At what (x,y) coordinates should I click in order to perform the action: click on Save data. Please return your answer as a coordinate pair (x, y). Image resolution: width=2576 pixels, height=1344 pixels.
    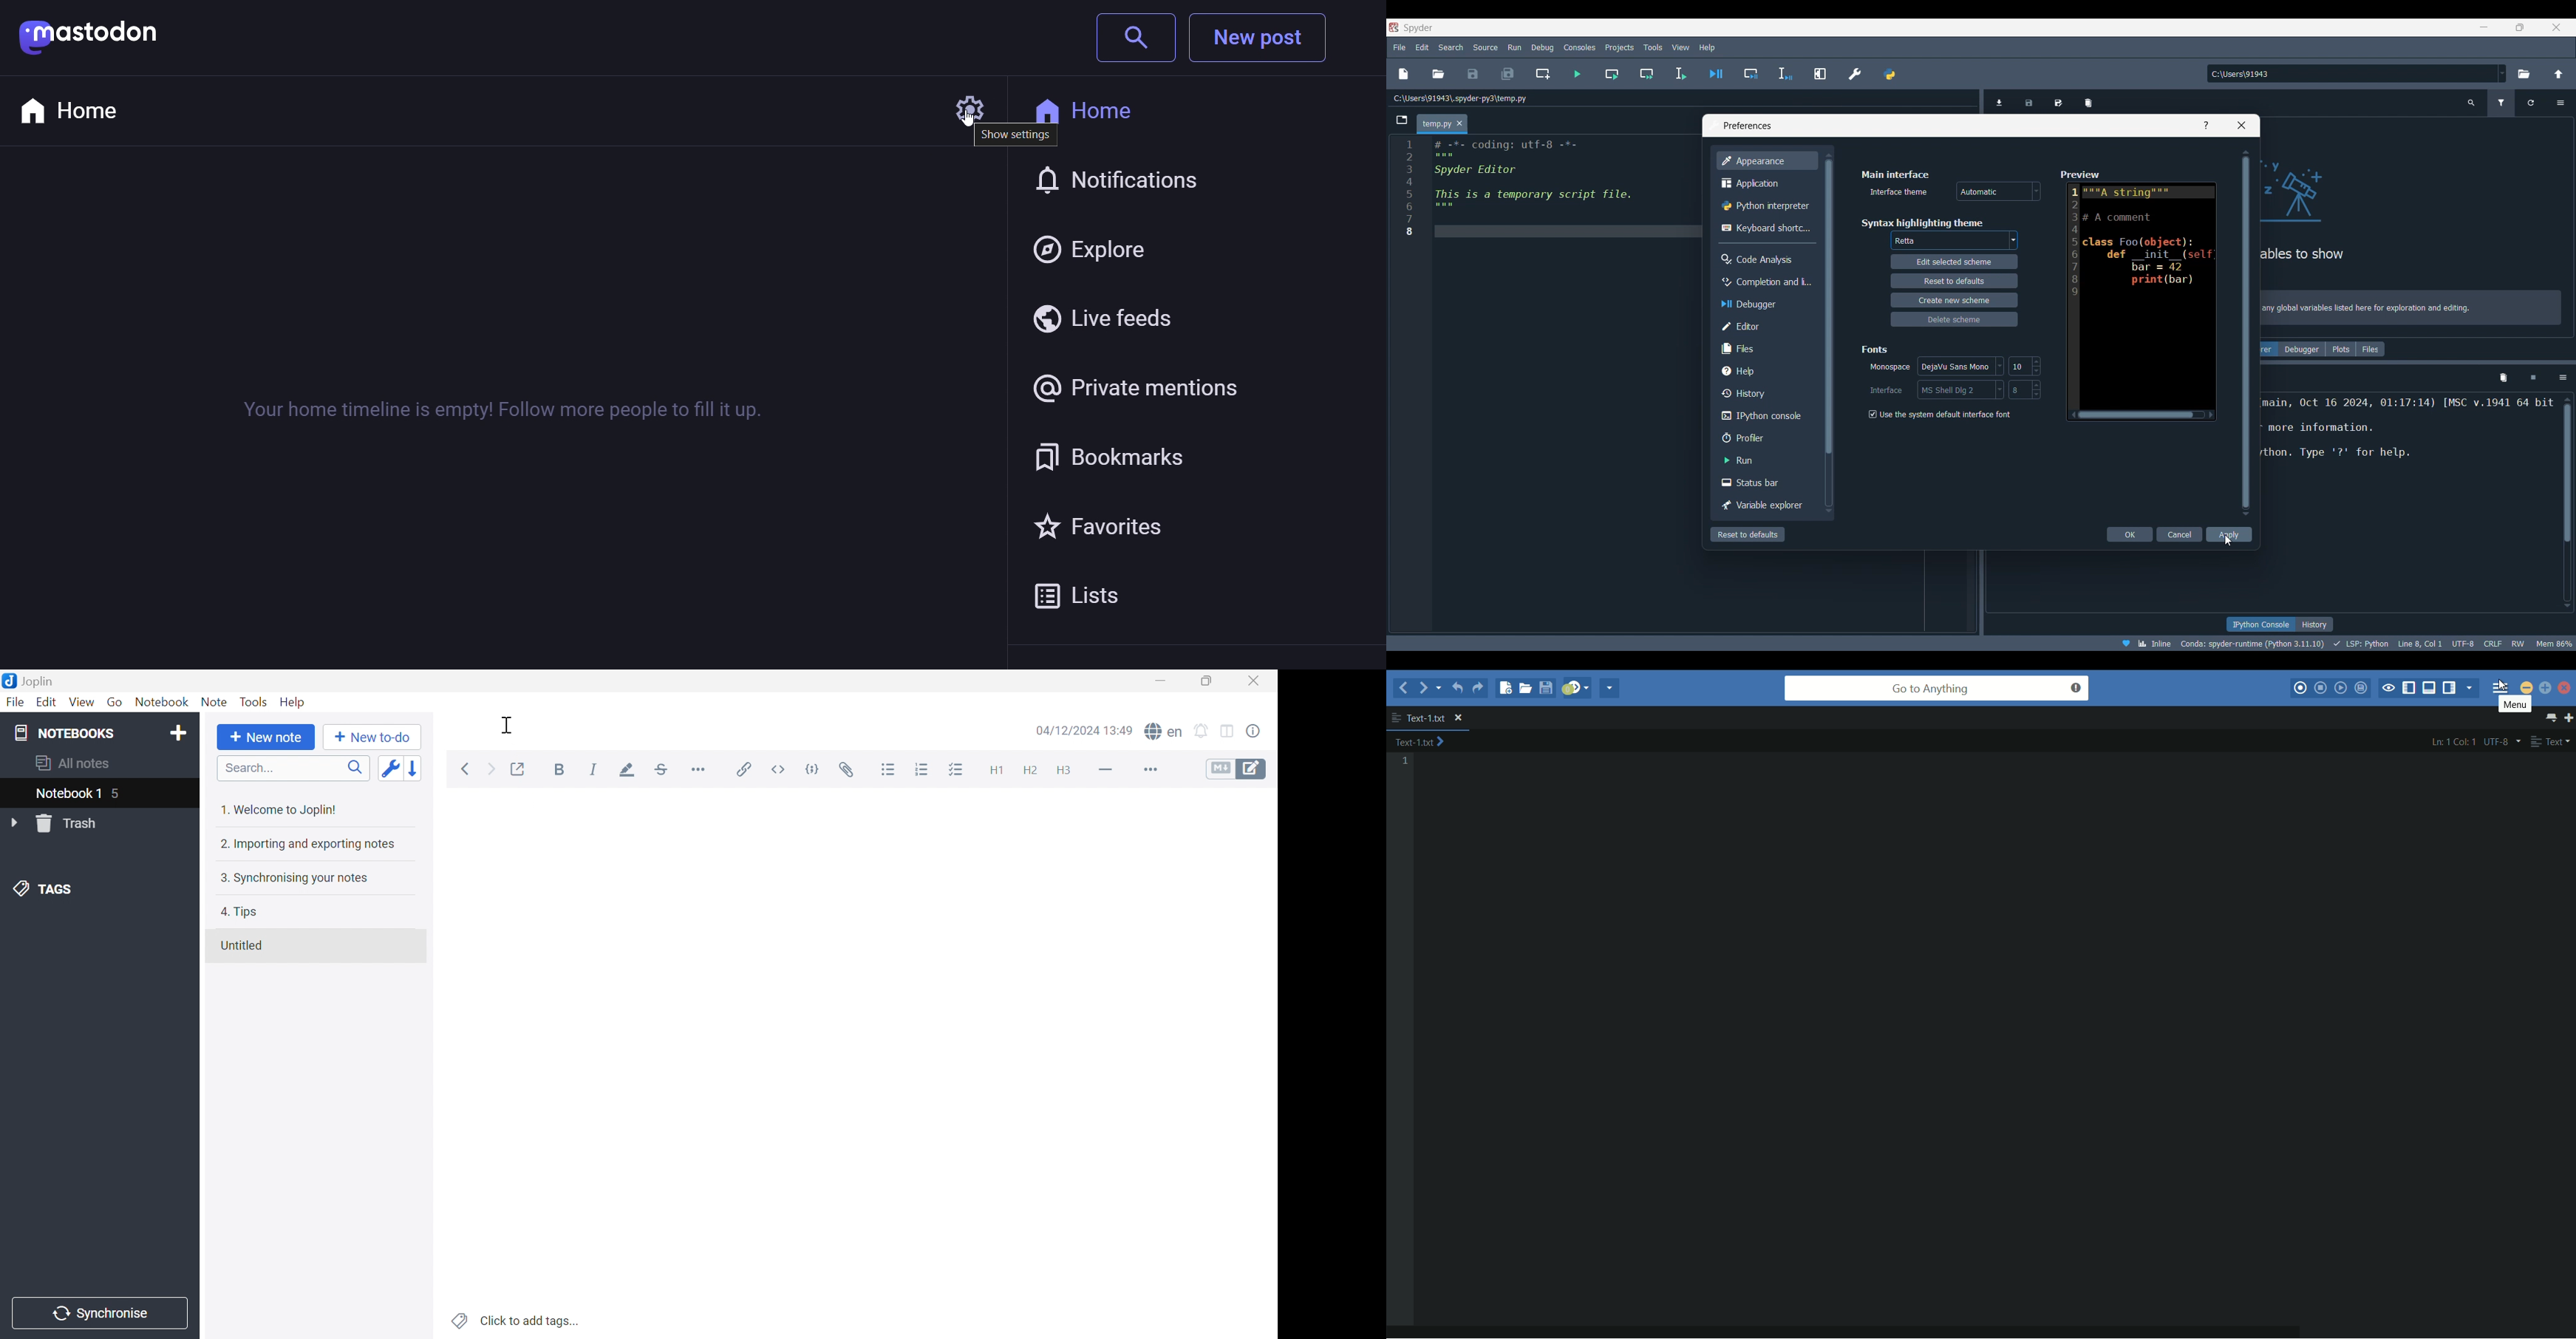
    Looking at the image, I should click on (2030, 100).